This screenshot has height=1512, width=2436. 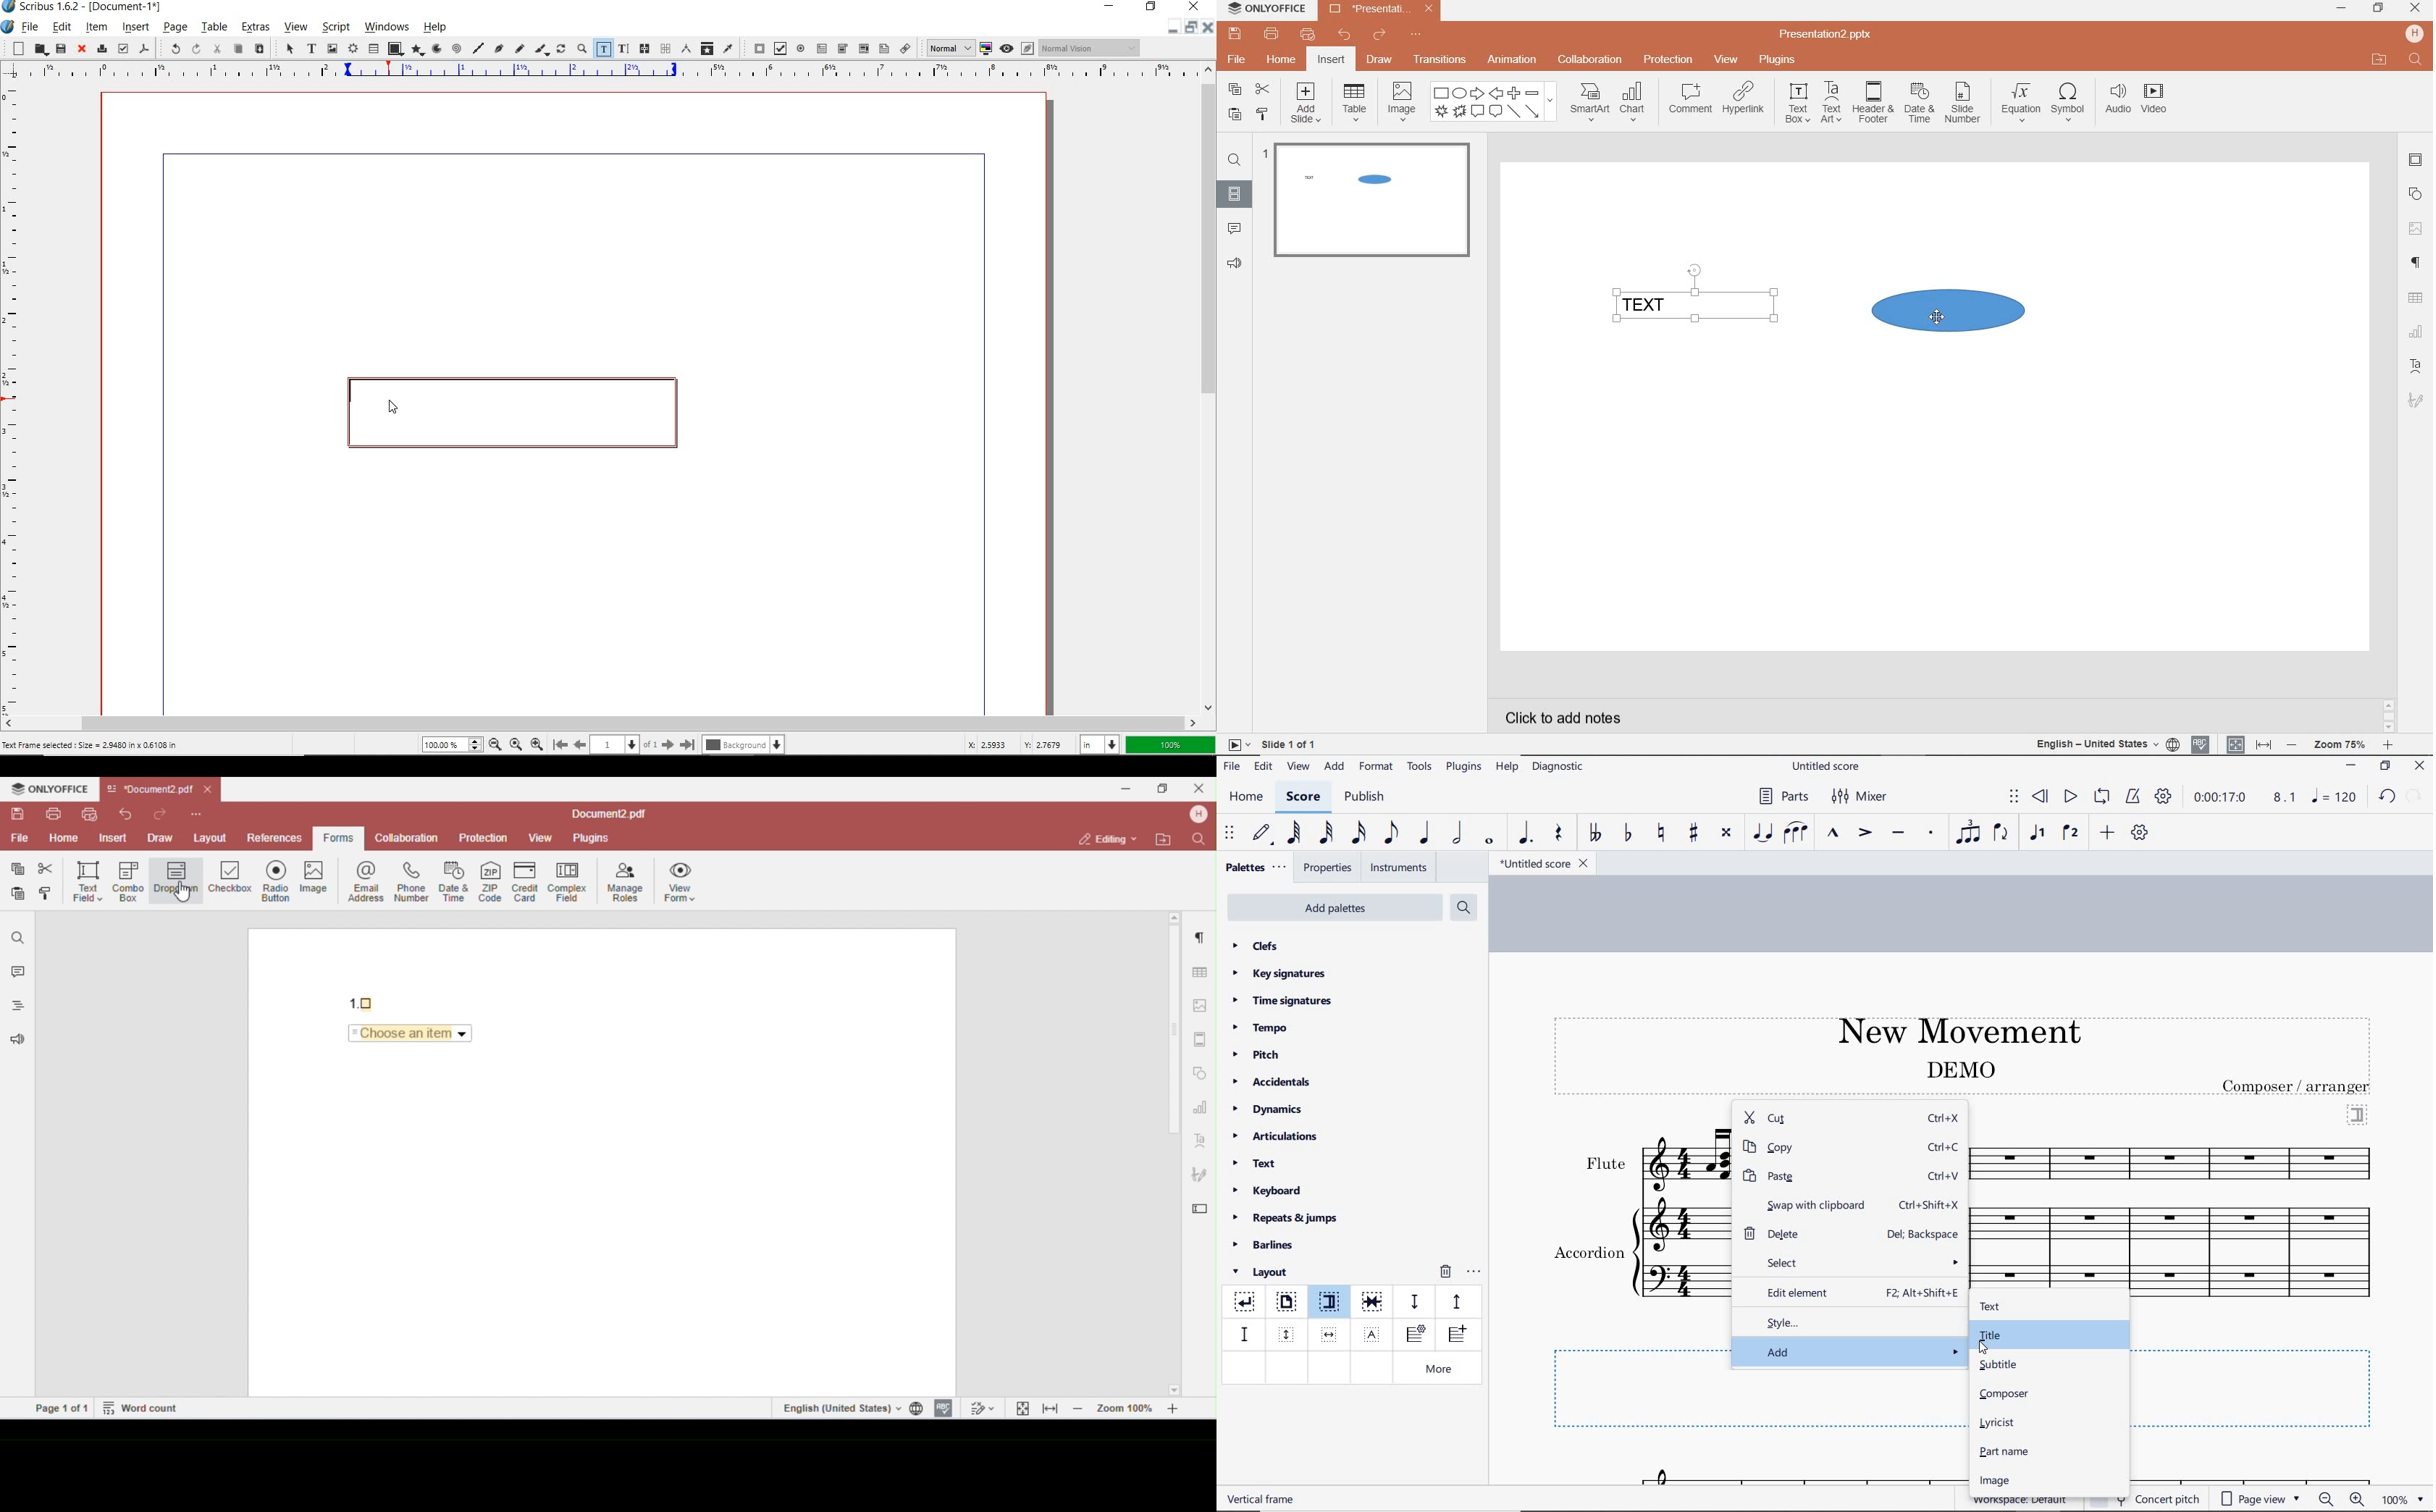 I want to click on TEXT LANGUAGE, so click(x=2106, y=744).